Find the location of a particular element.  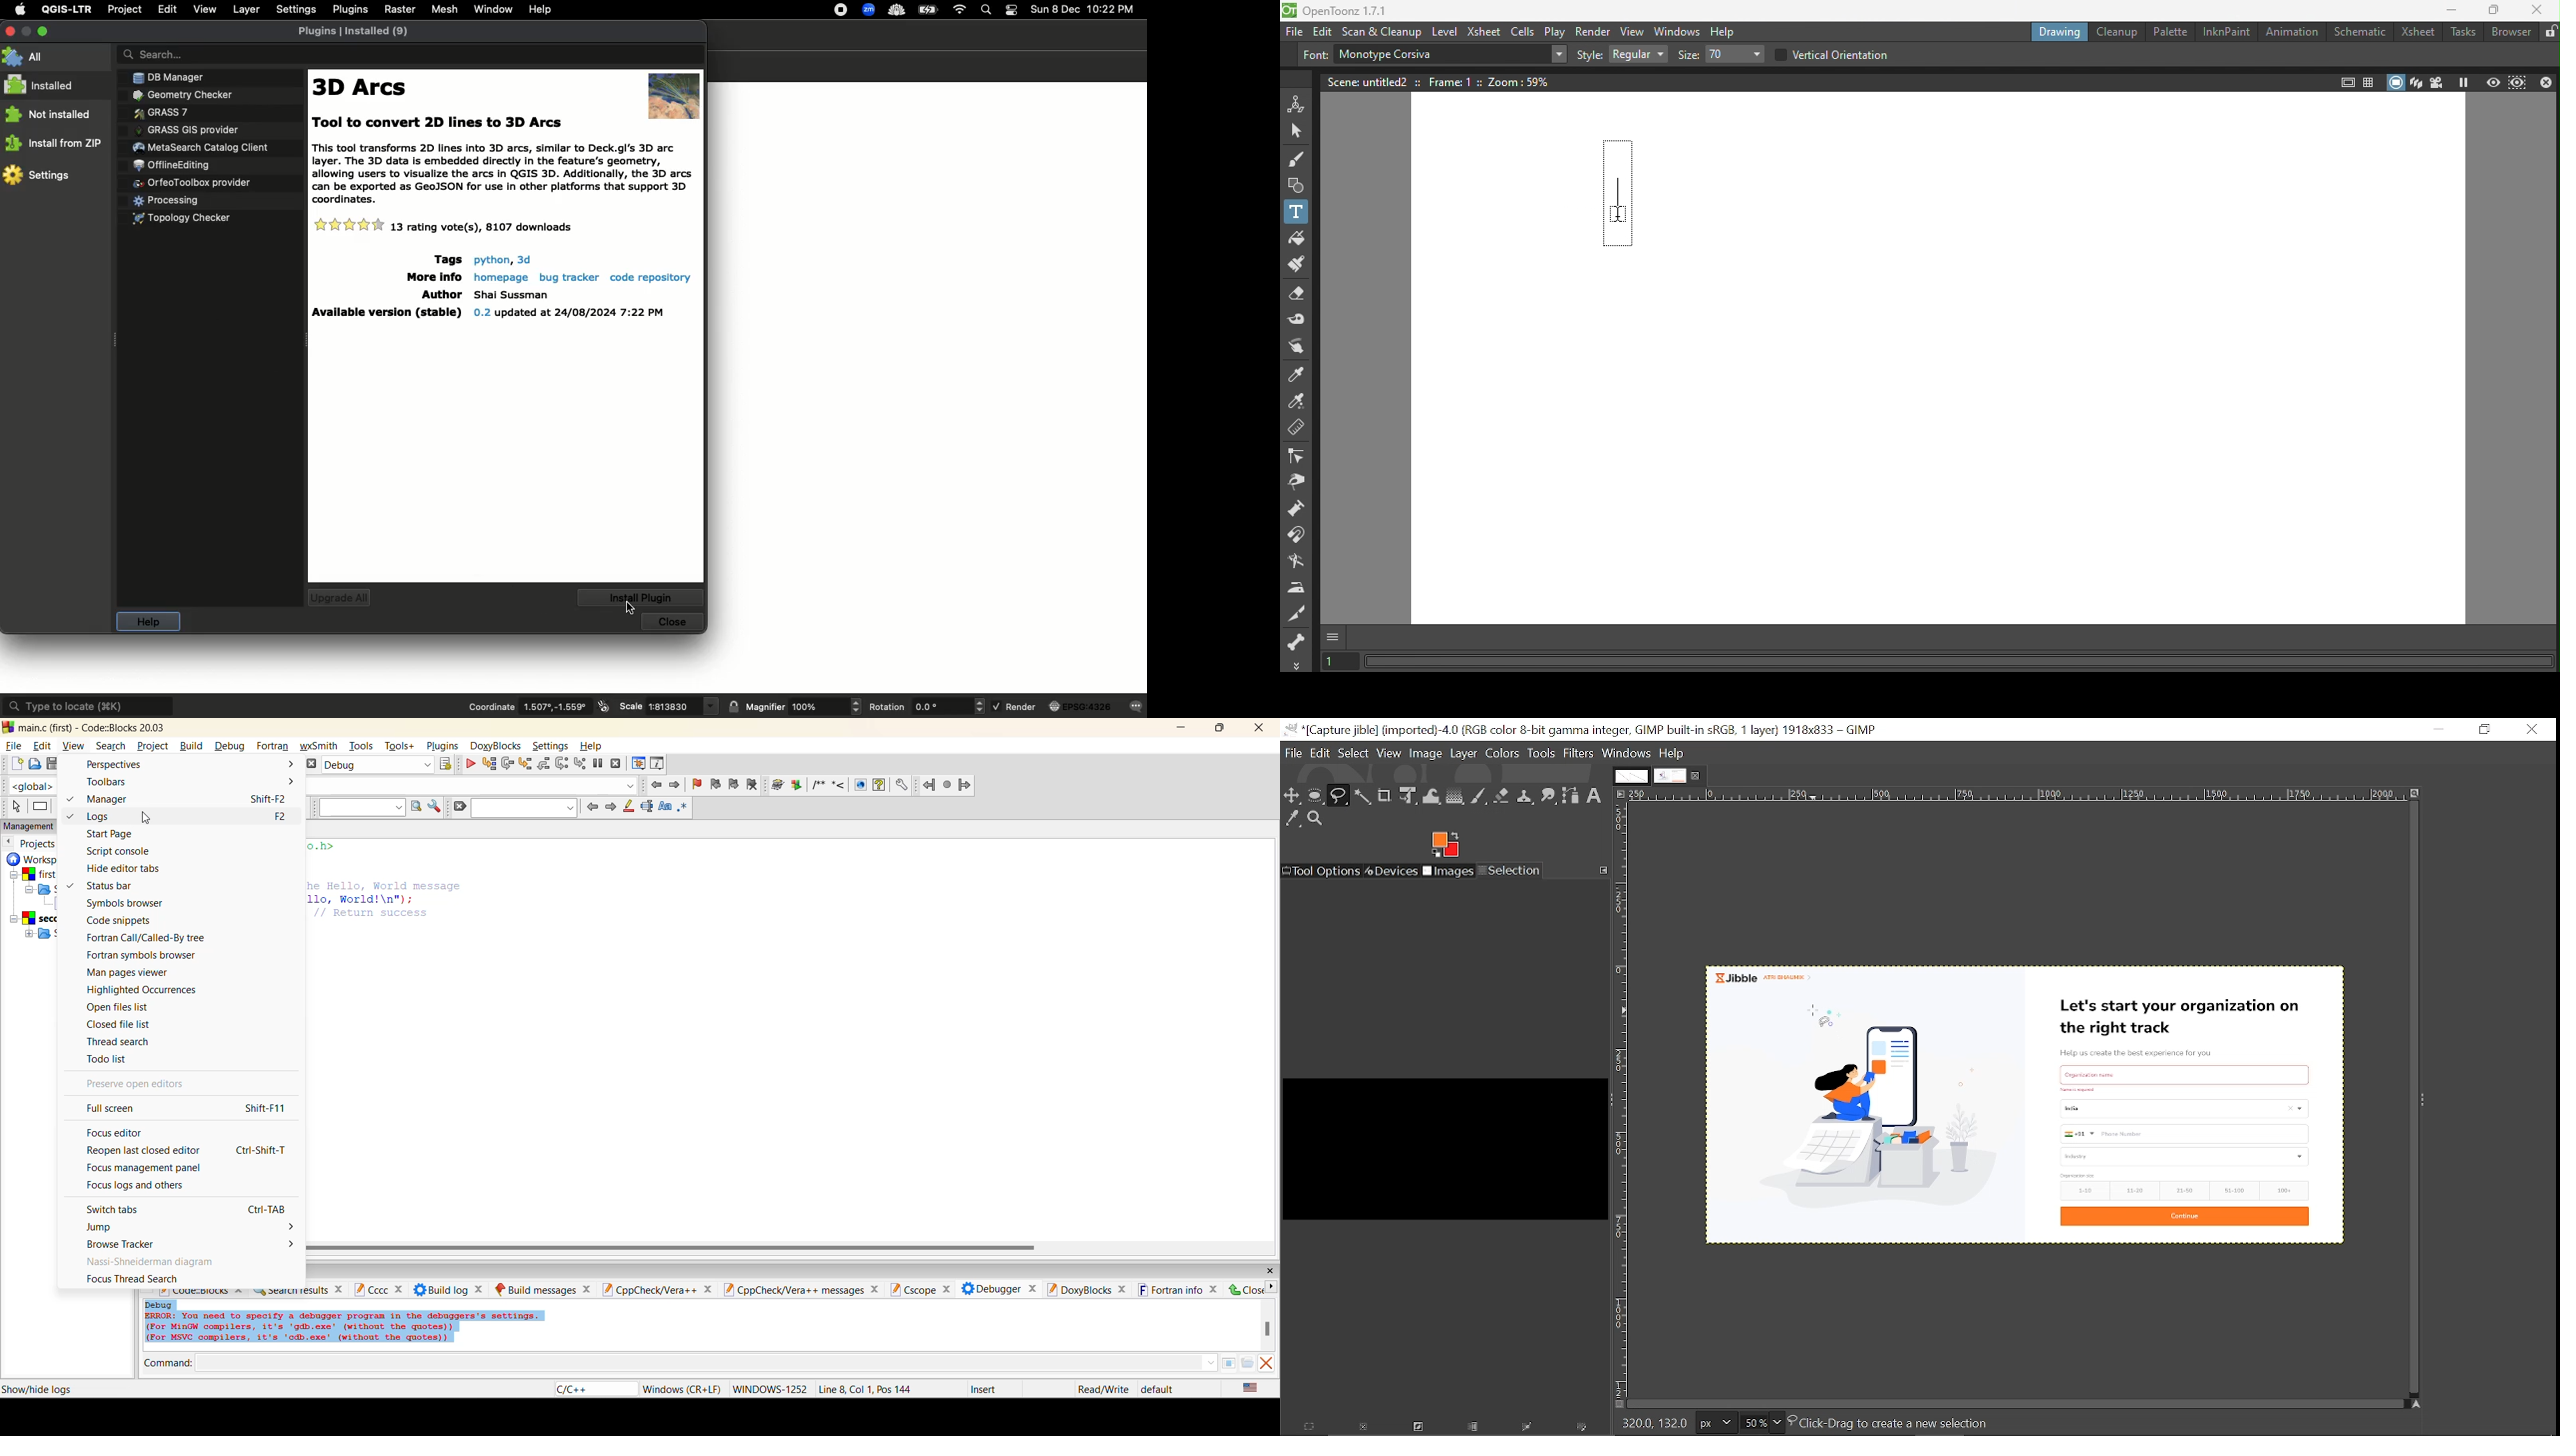

closed file list is located at coordinates (119, 1025).